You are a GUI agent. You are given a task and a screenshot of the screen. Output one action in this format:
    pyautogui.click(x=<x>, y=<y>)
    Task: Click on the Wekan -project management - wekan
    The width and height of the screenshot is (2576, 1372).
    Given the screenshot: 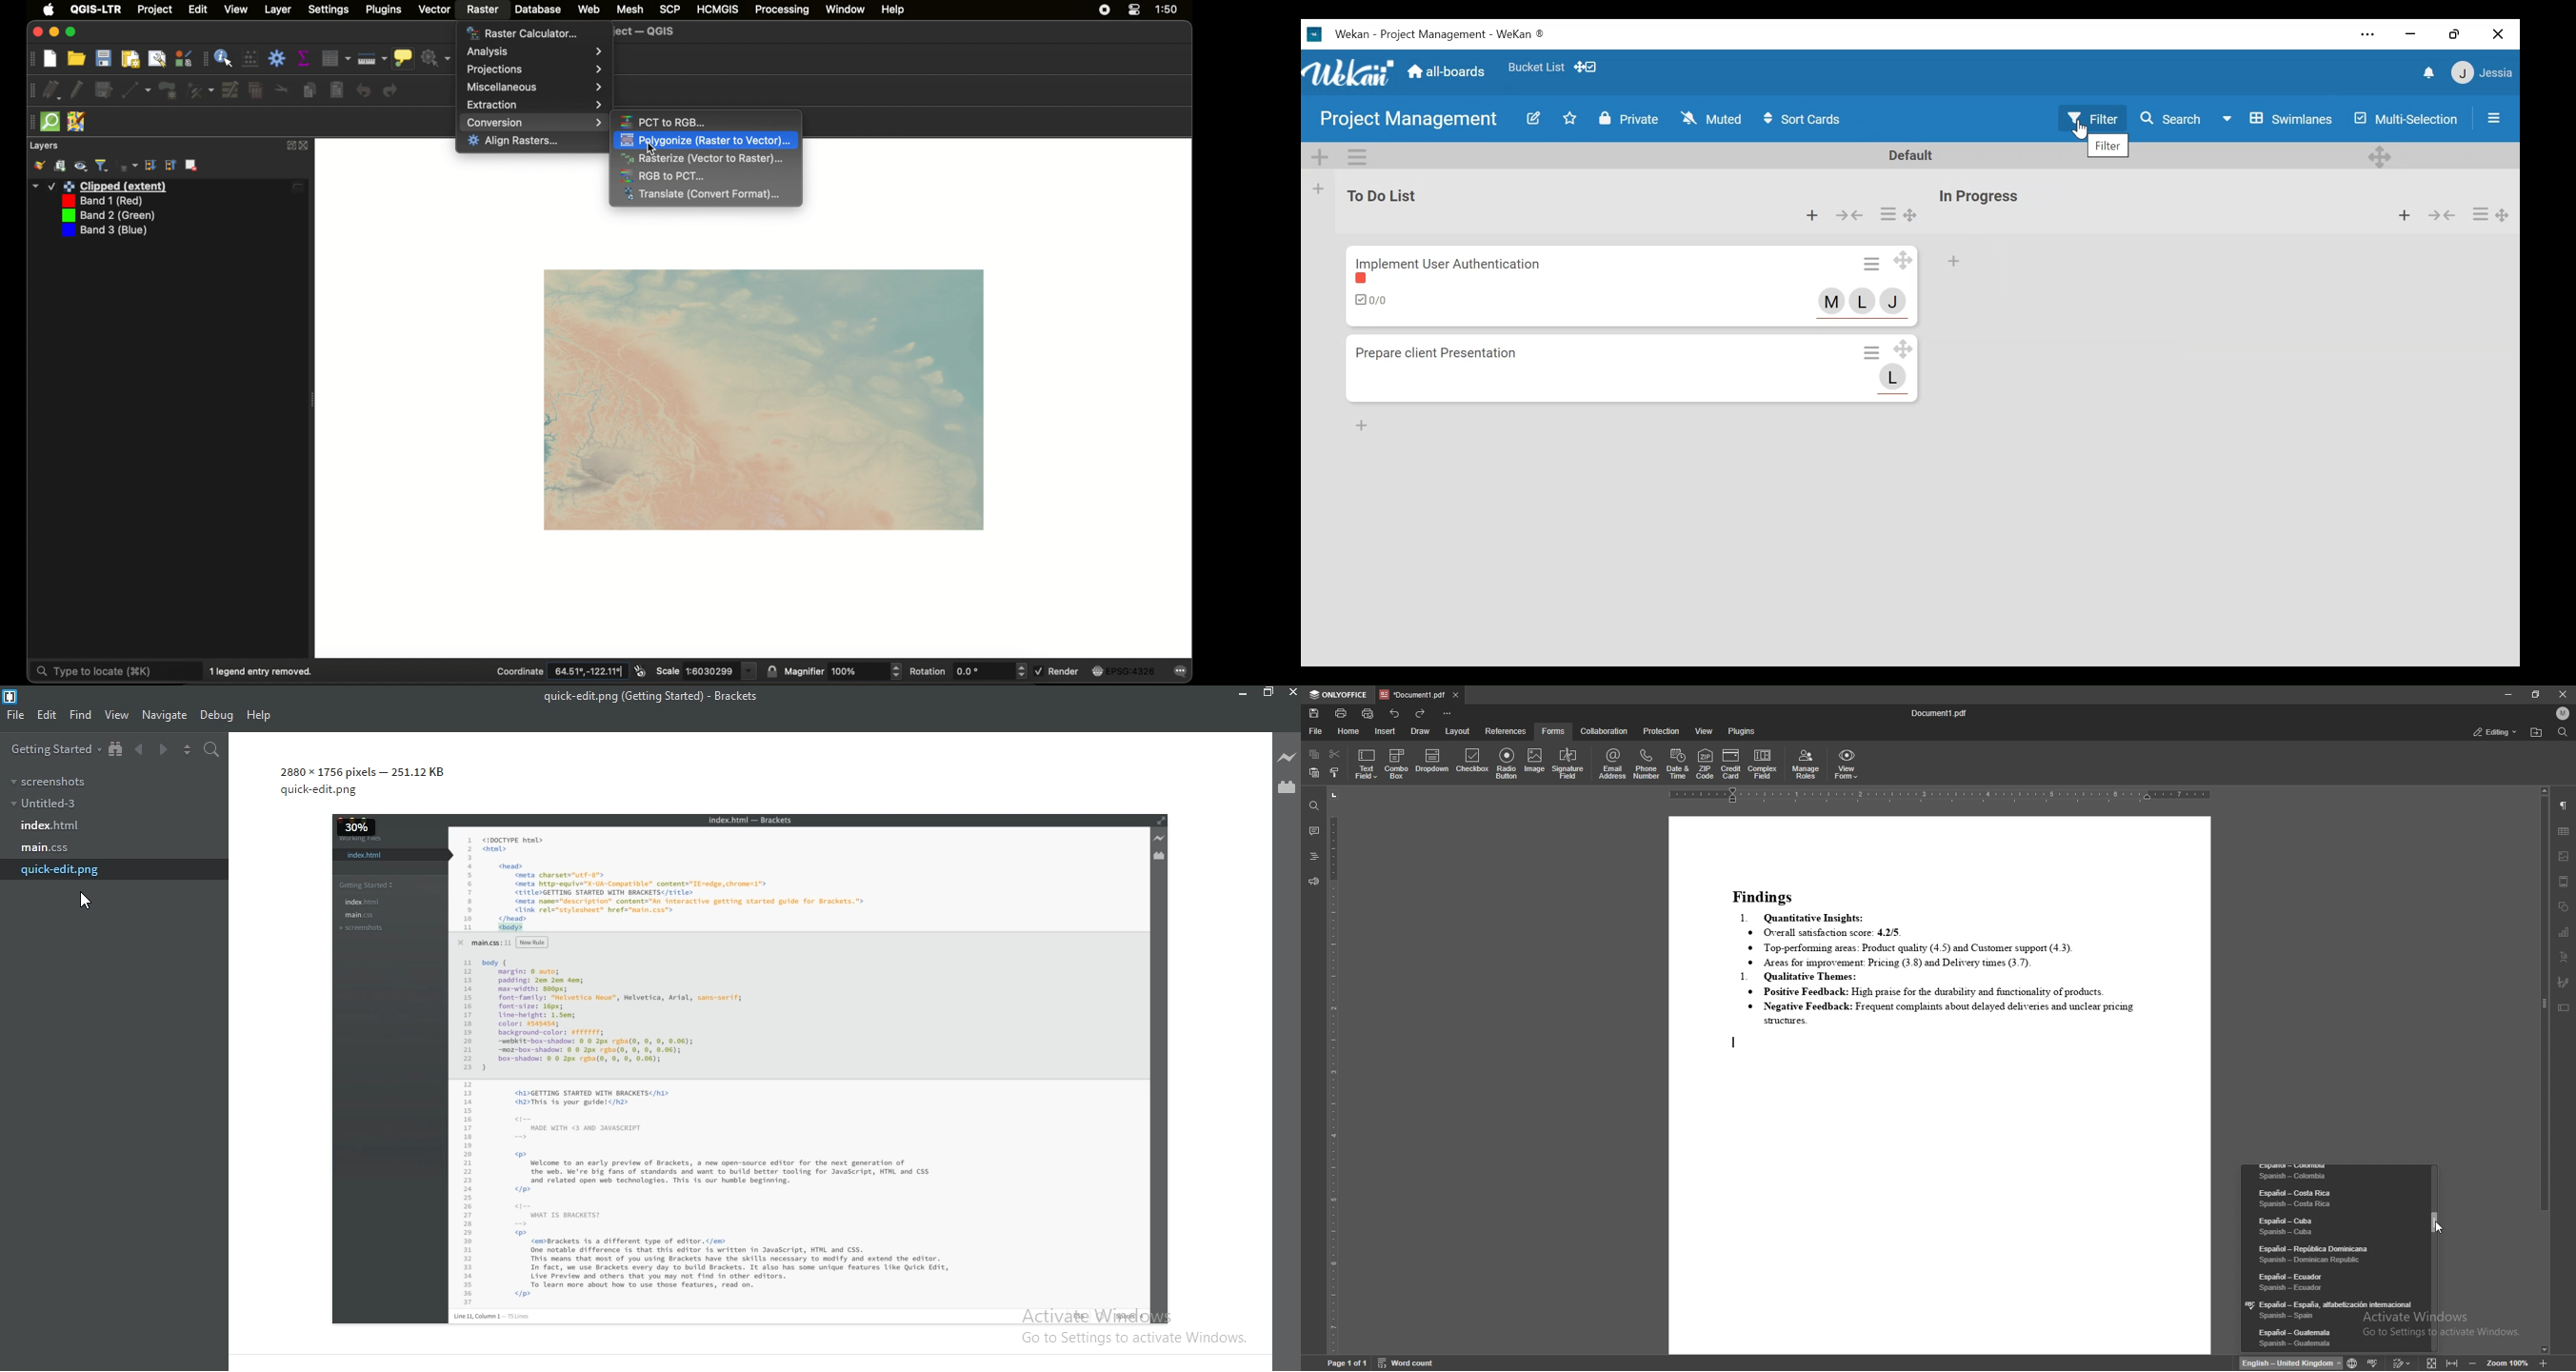 What is the action you would take?
    pyautogui.click(x=1453, y=34)
    